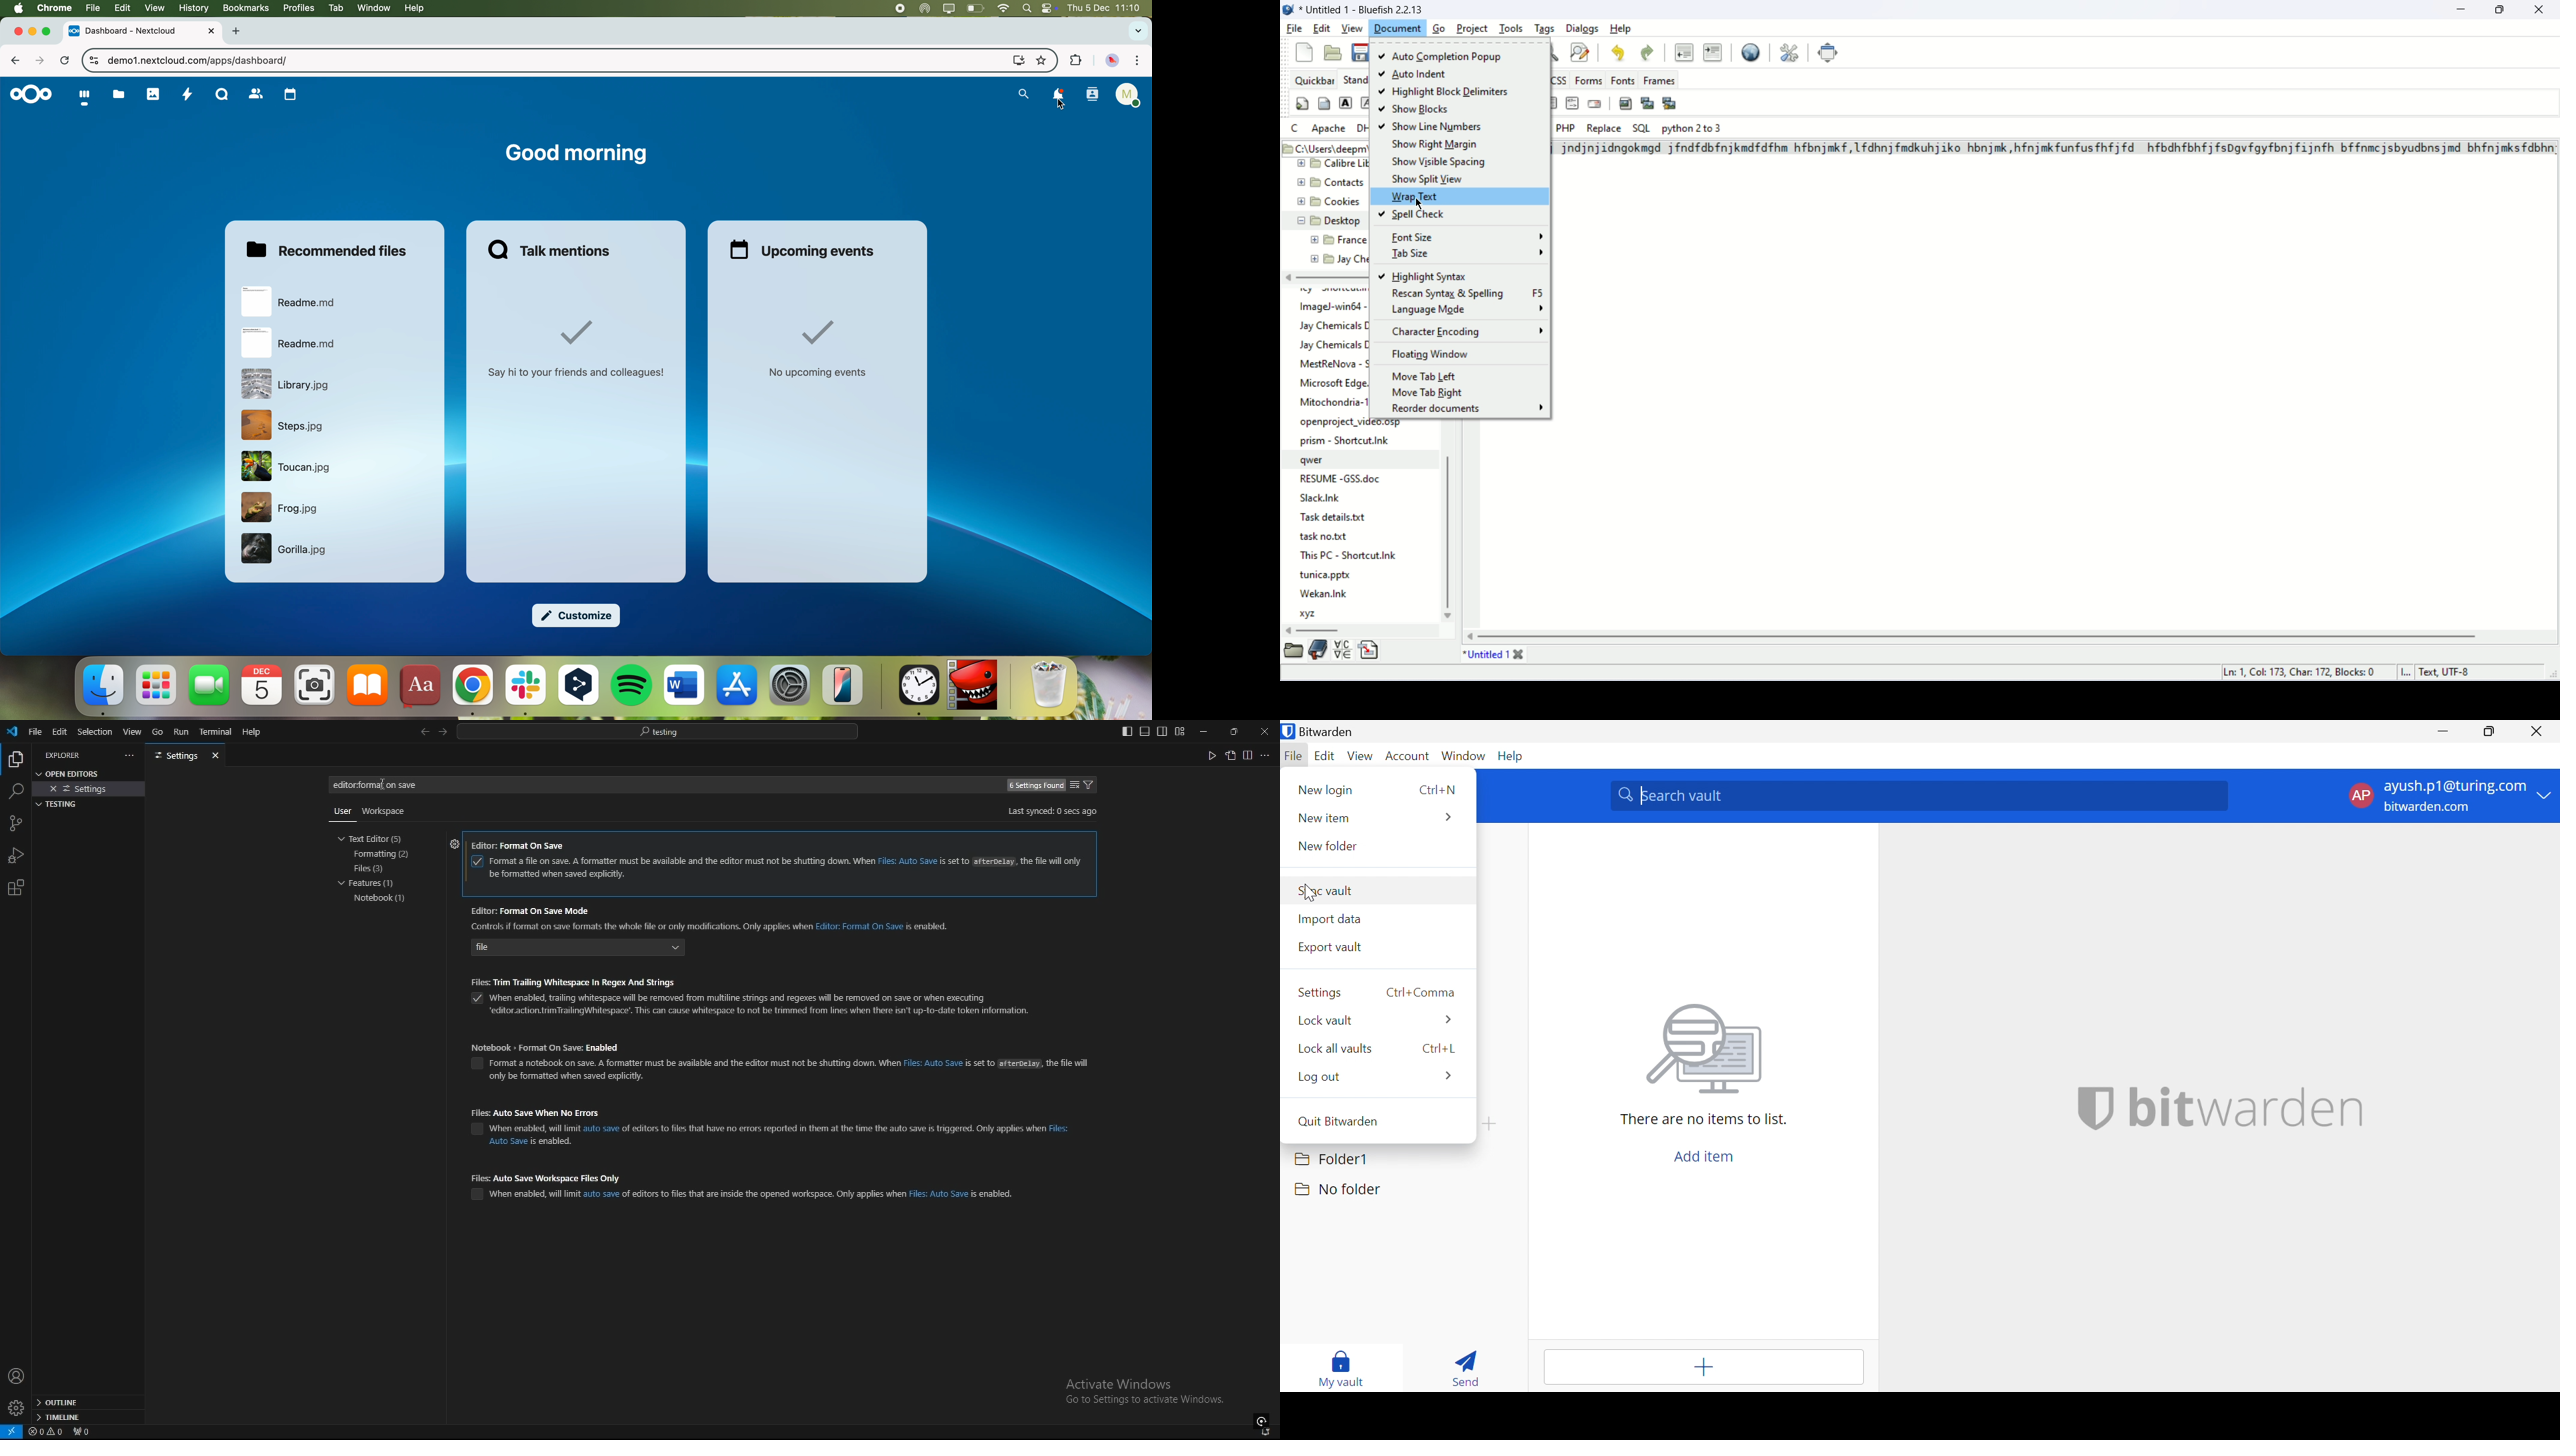 The height and width of the screenshot is (1456, 2576). I want to click on user profile, so click(1130, 97).